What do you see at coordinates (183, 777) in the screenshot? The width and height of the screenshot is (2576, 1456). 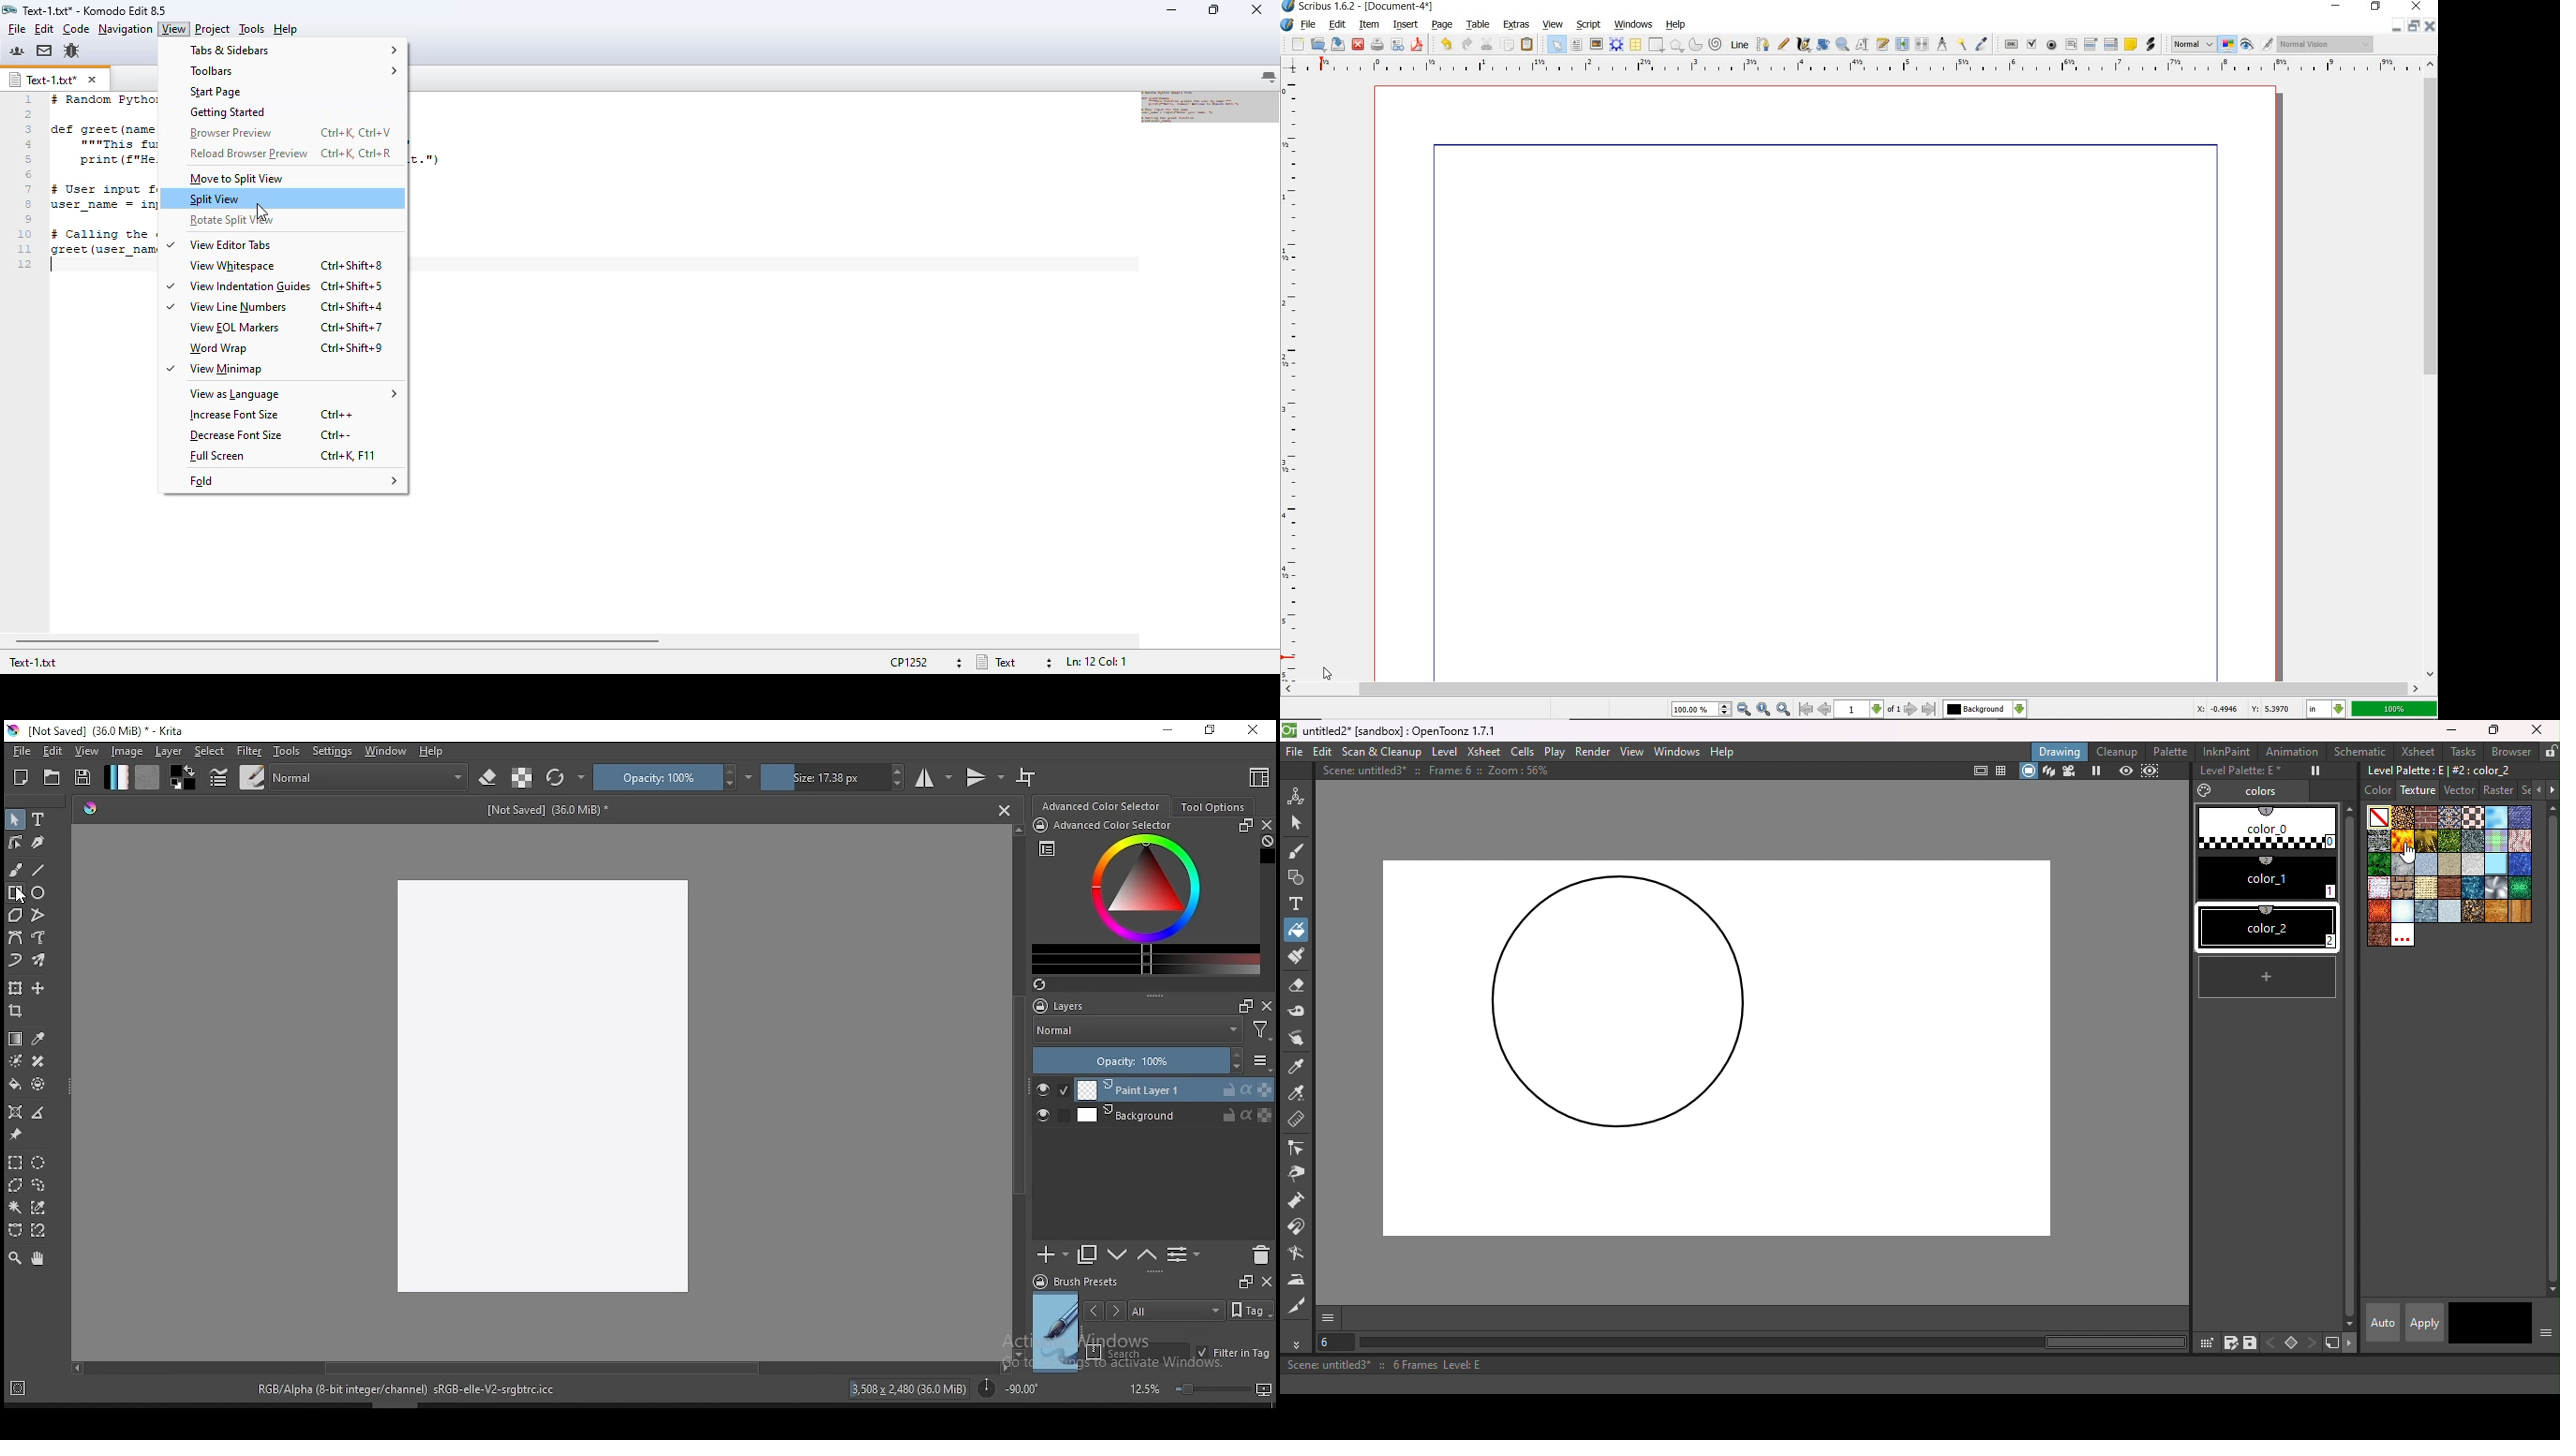 I see `colors` at bounding box center [183, 777].